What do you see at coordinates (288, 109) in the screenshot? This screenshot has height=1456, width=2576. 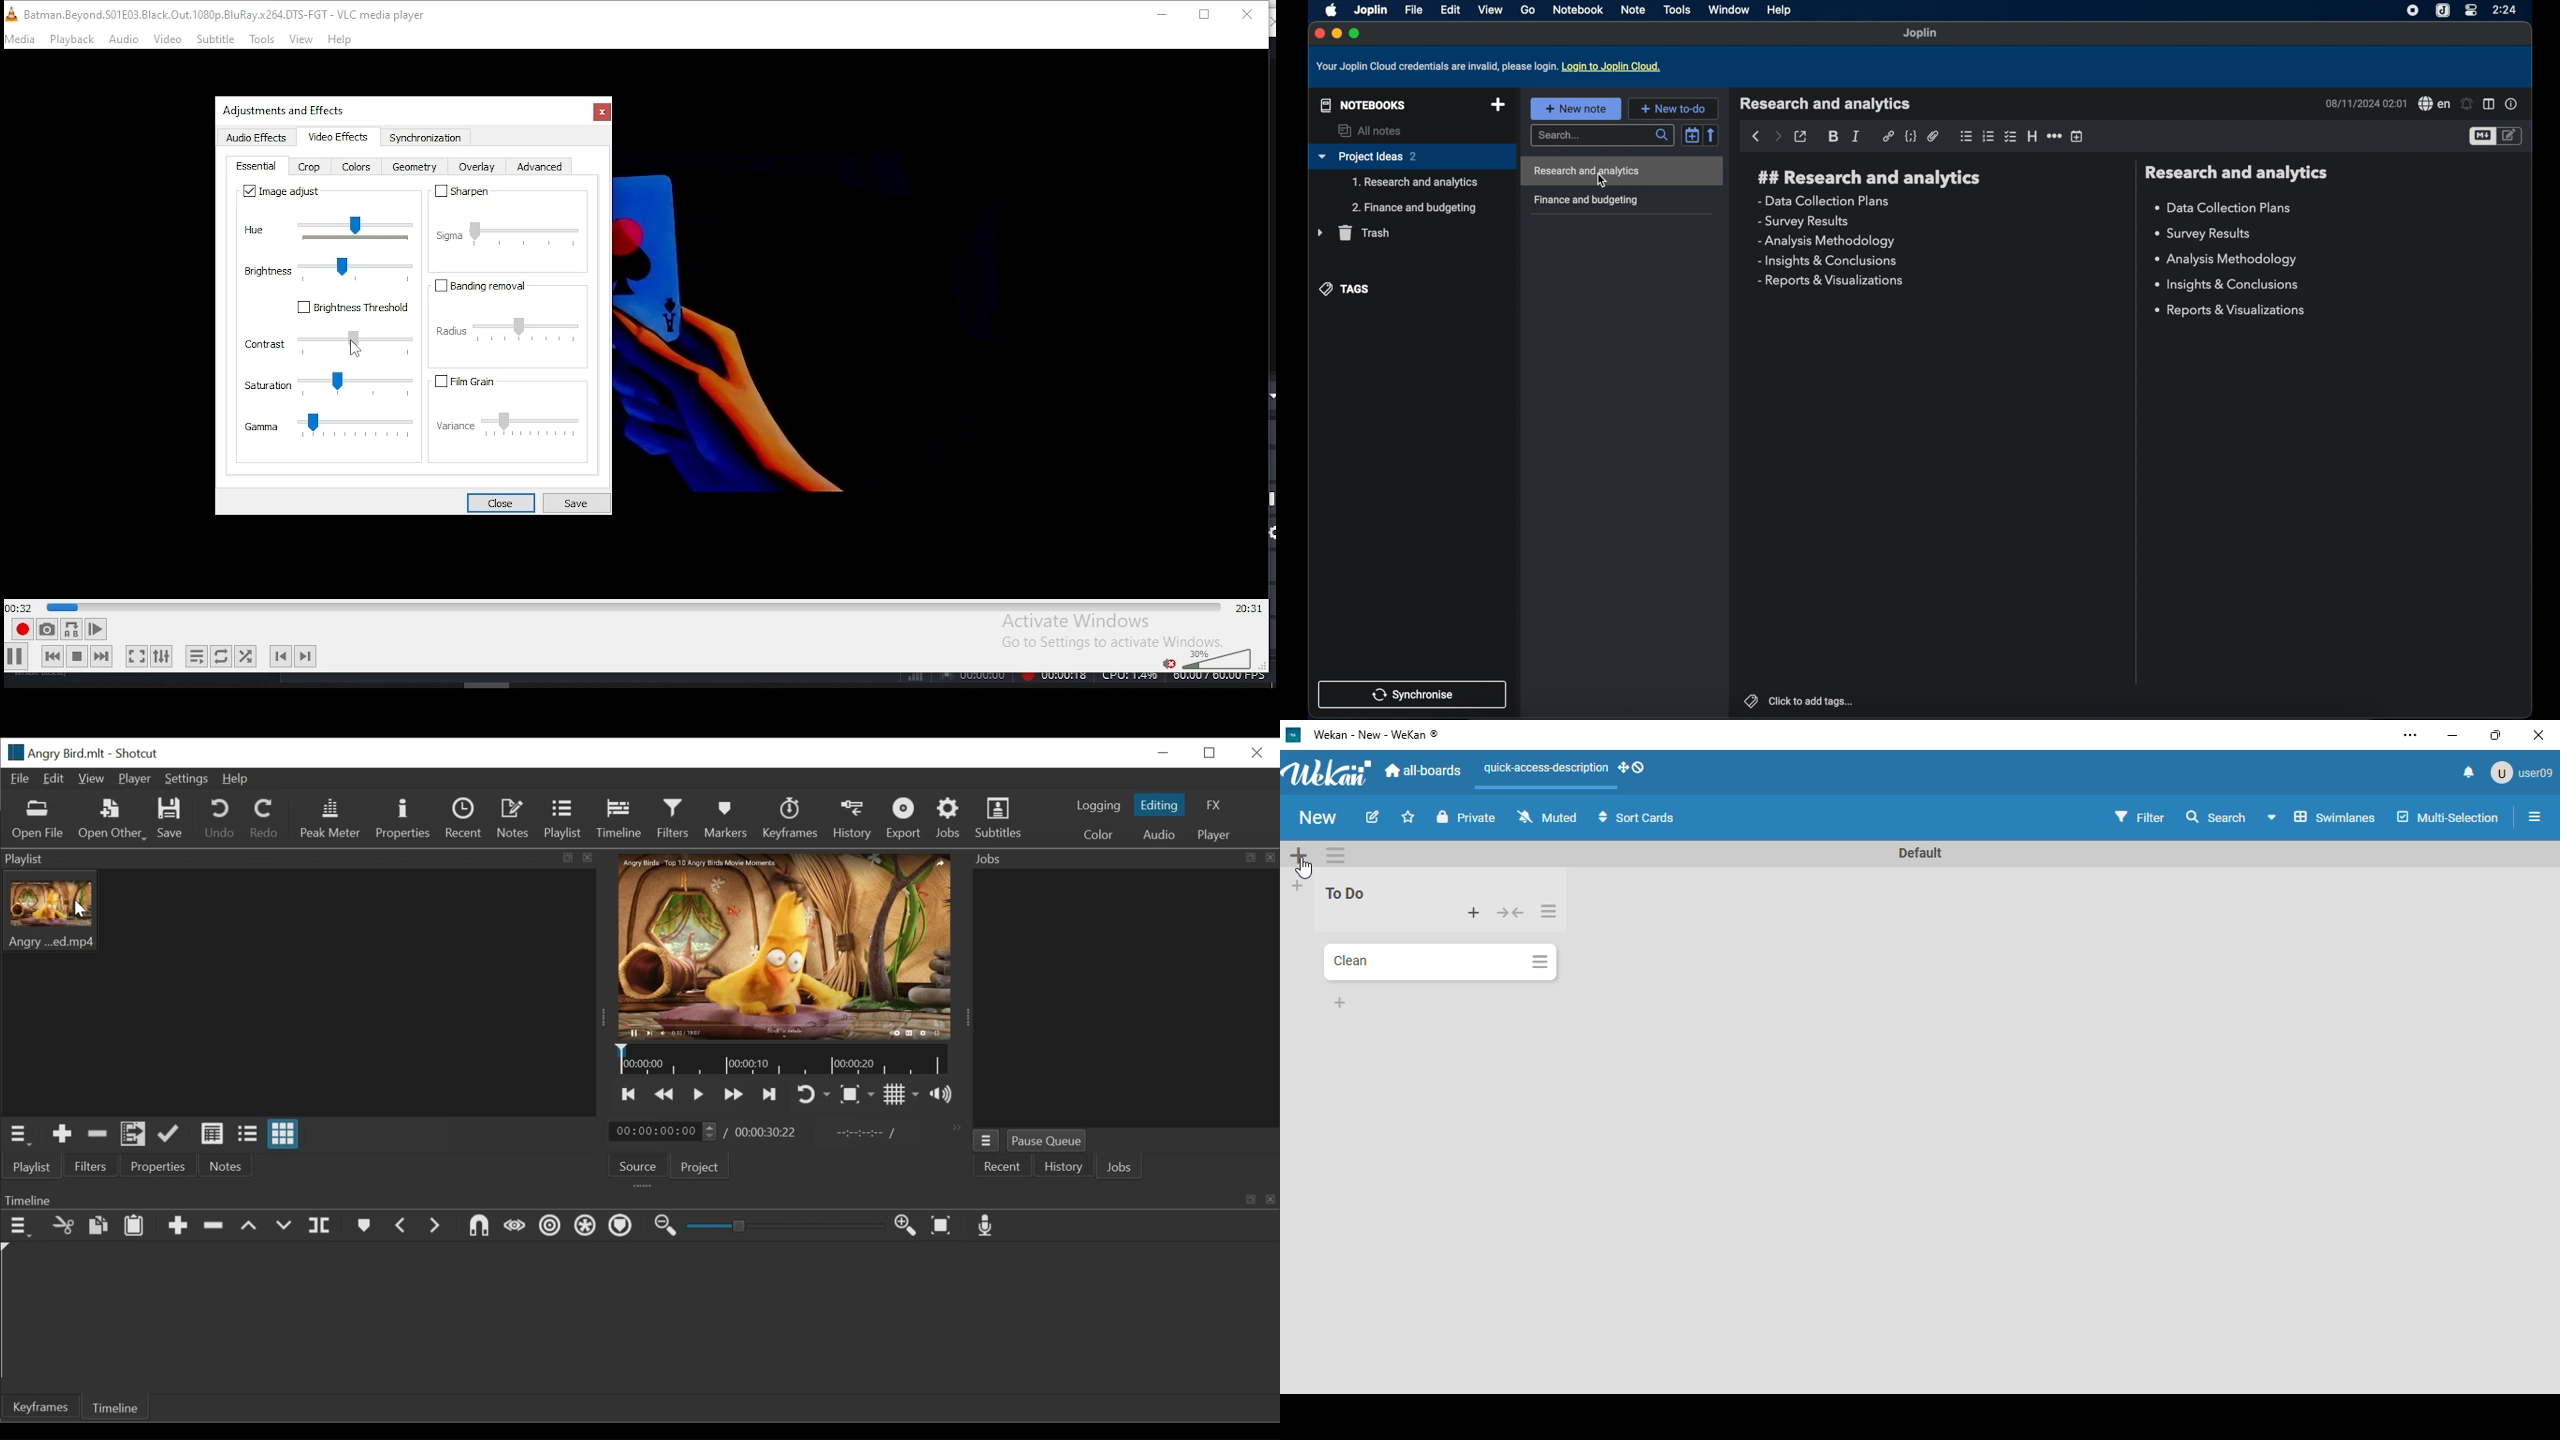 I see `` at bounding box center [288, 109].